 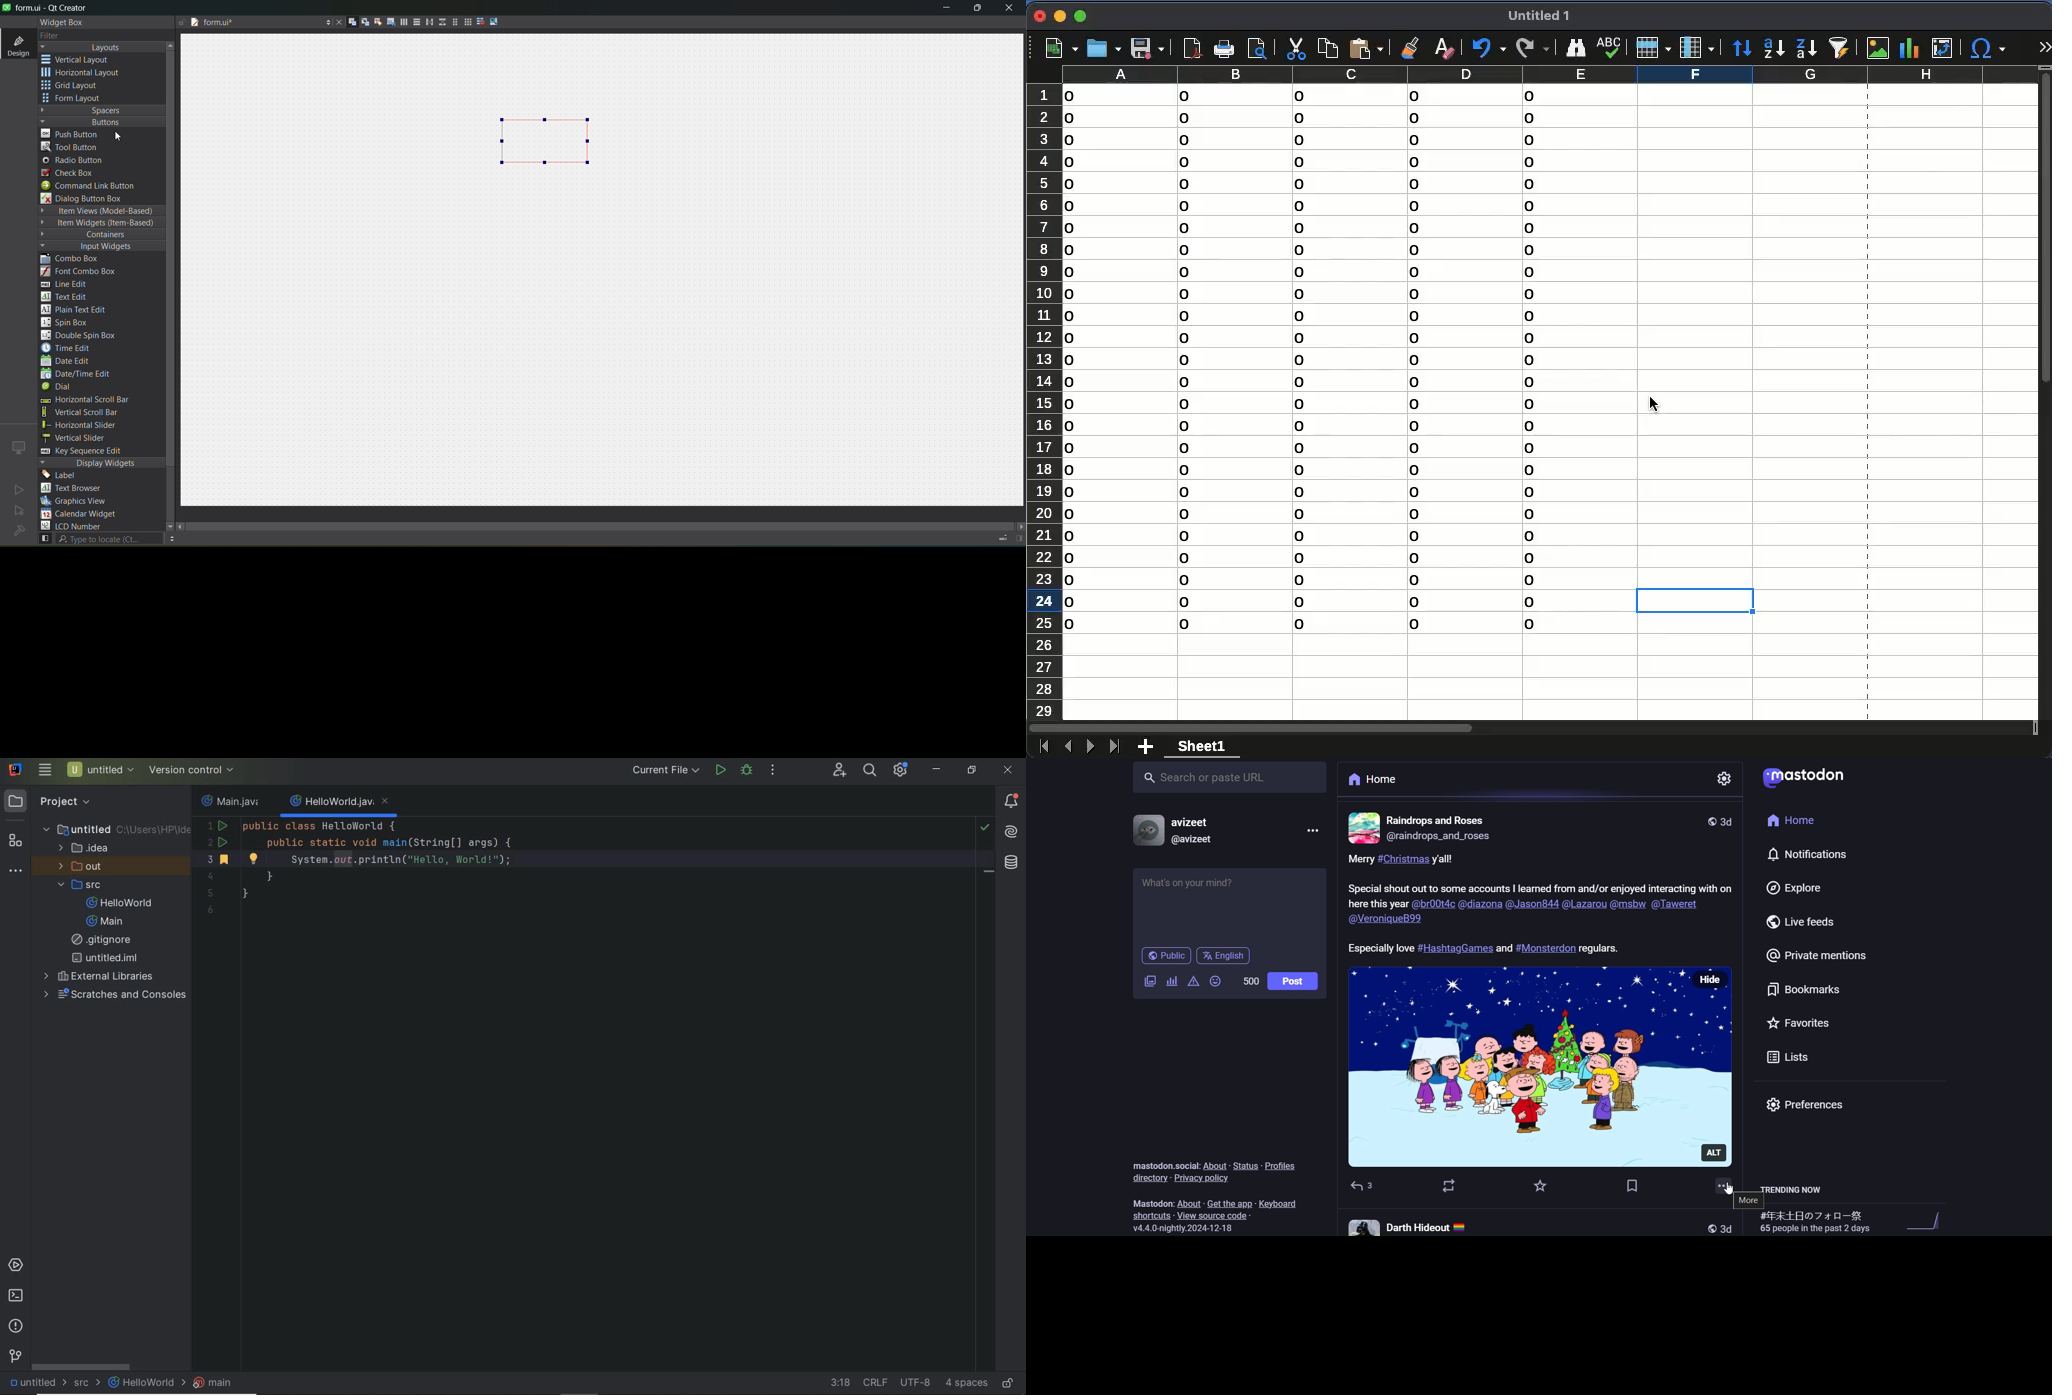 I want to click on privacy policy, so click(x=1203, y=1180).